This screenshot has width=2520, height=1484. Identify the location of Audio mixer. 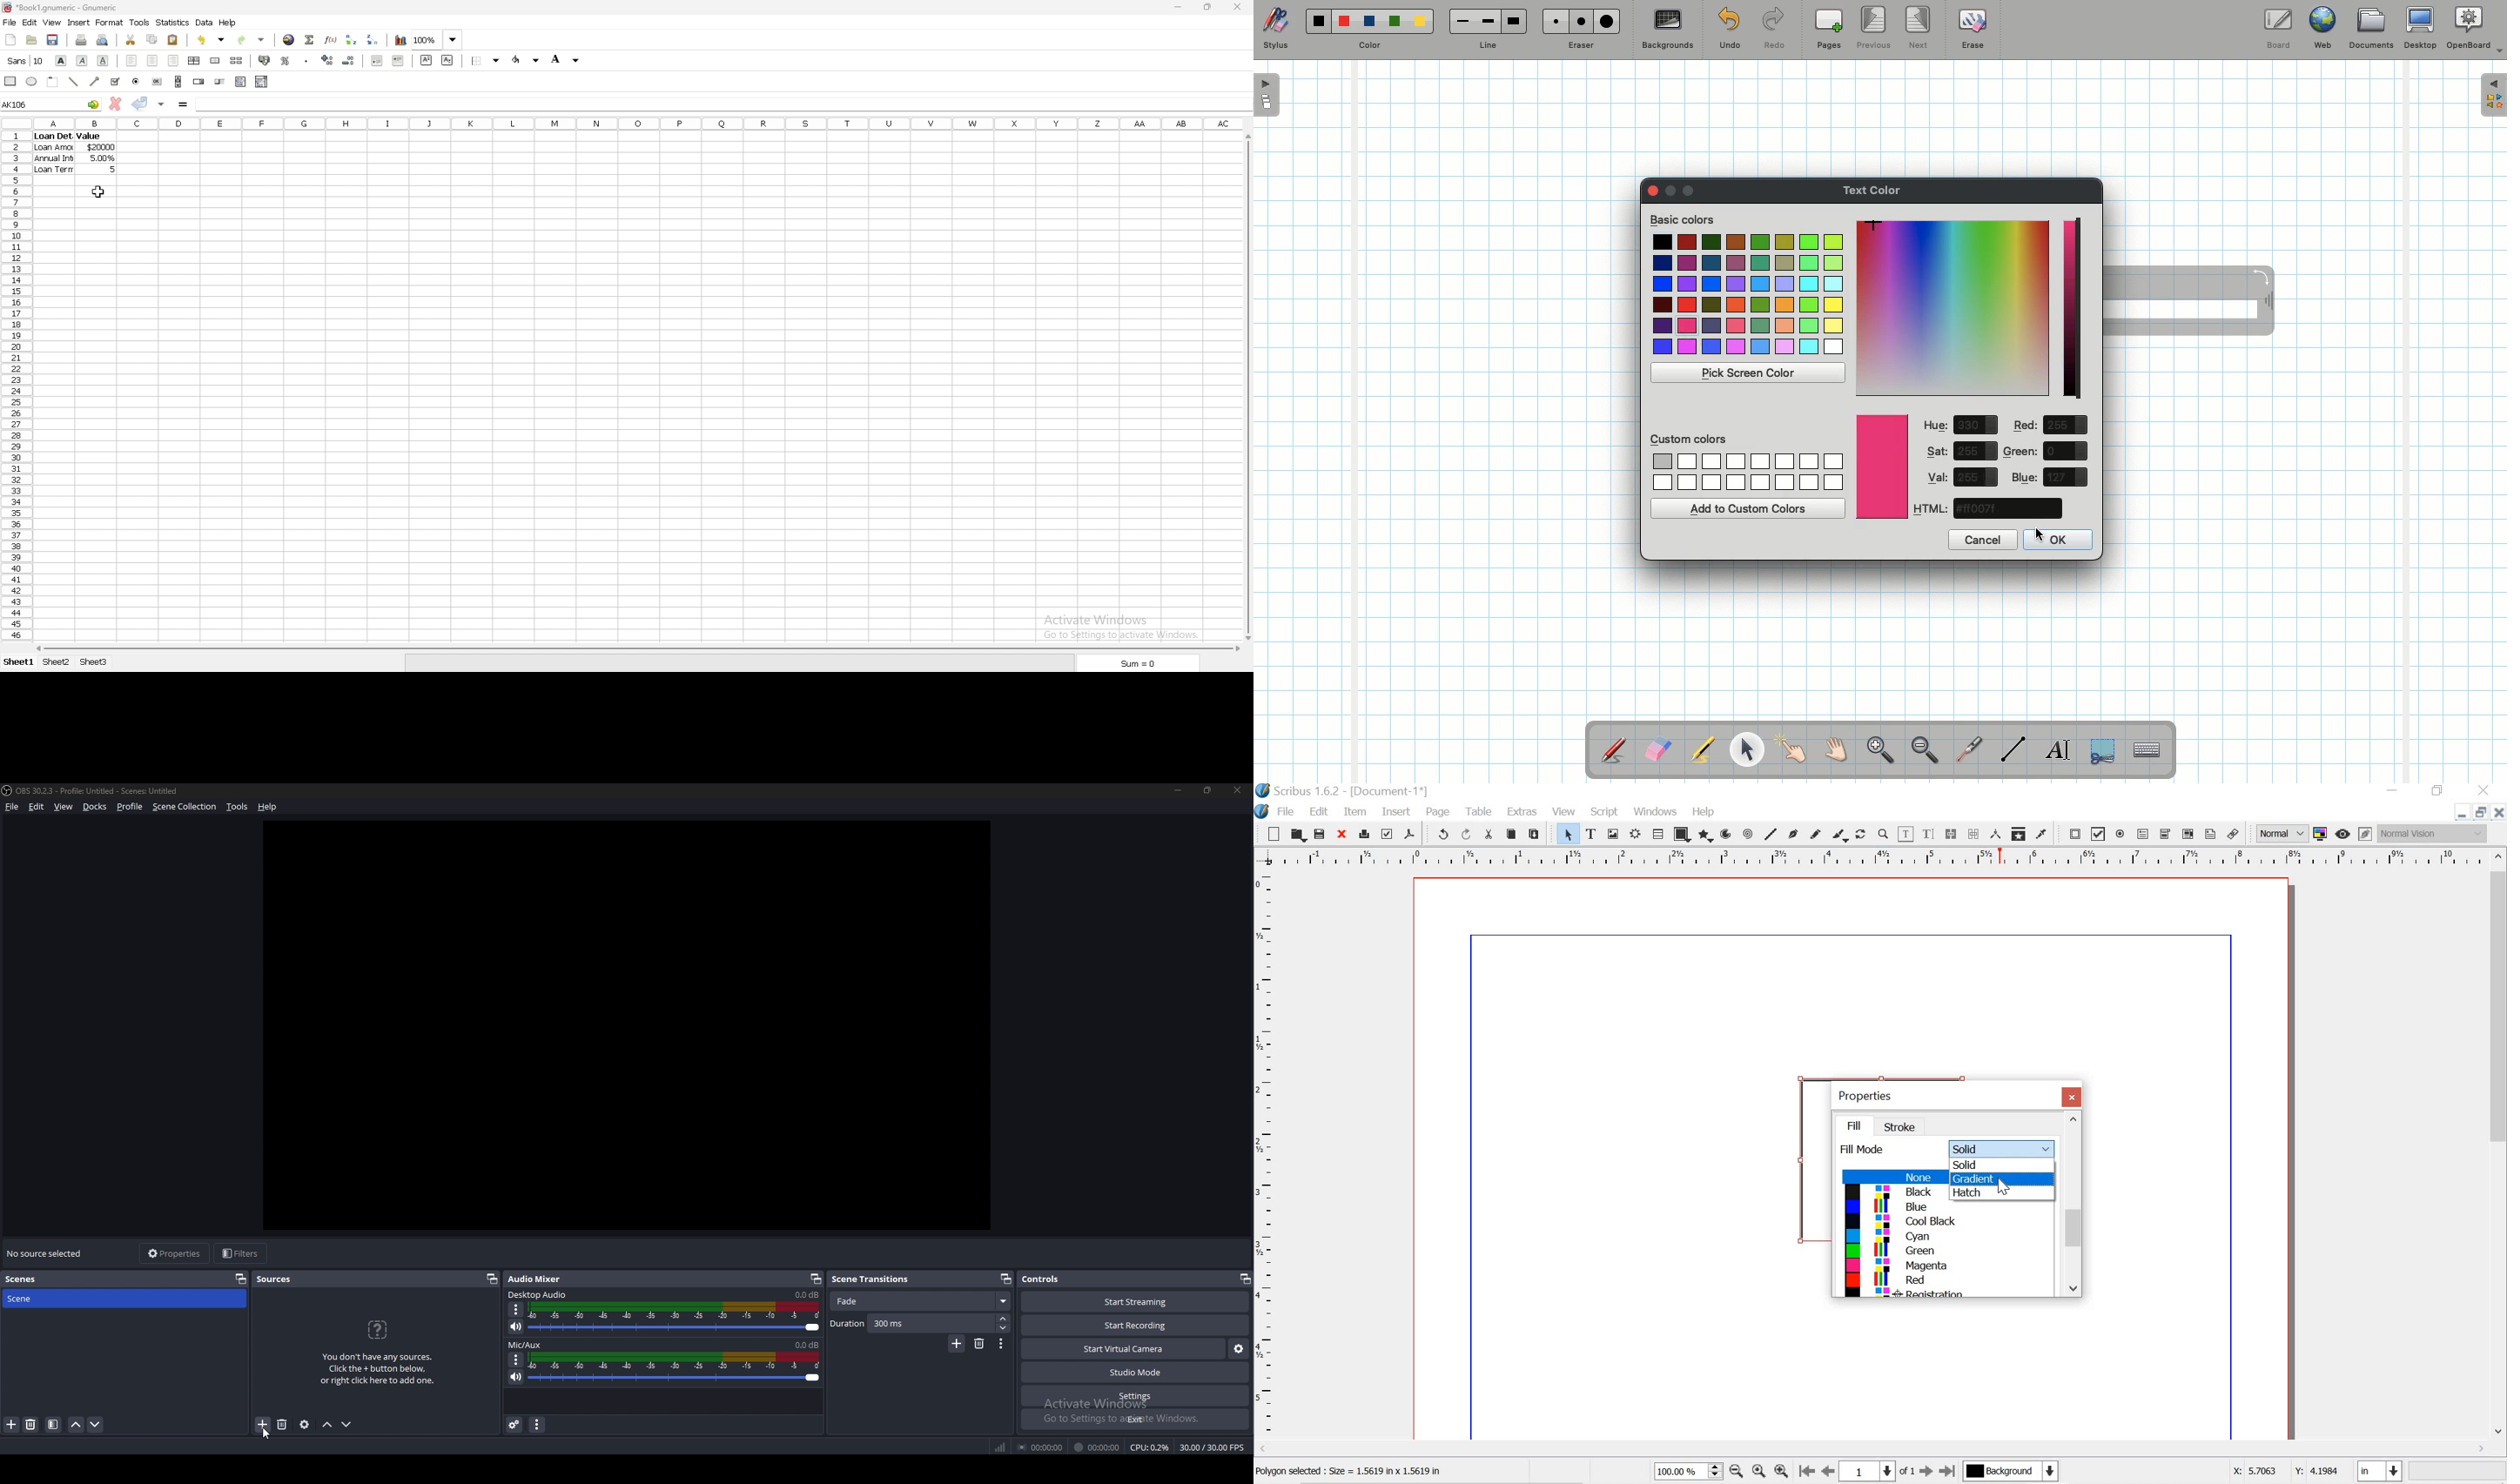
(535, 1279).